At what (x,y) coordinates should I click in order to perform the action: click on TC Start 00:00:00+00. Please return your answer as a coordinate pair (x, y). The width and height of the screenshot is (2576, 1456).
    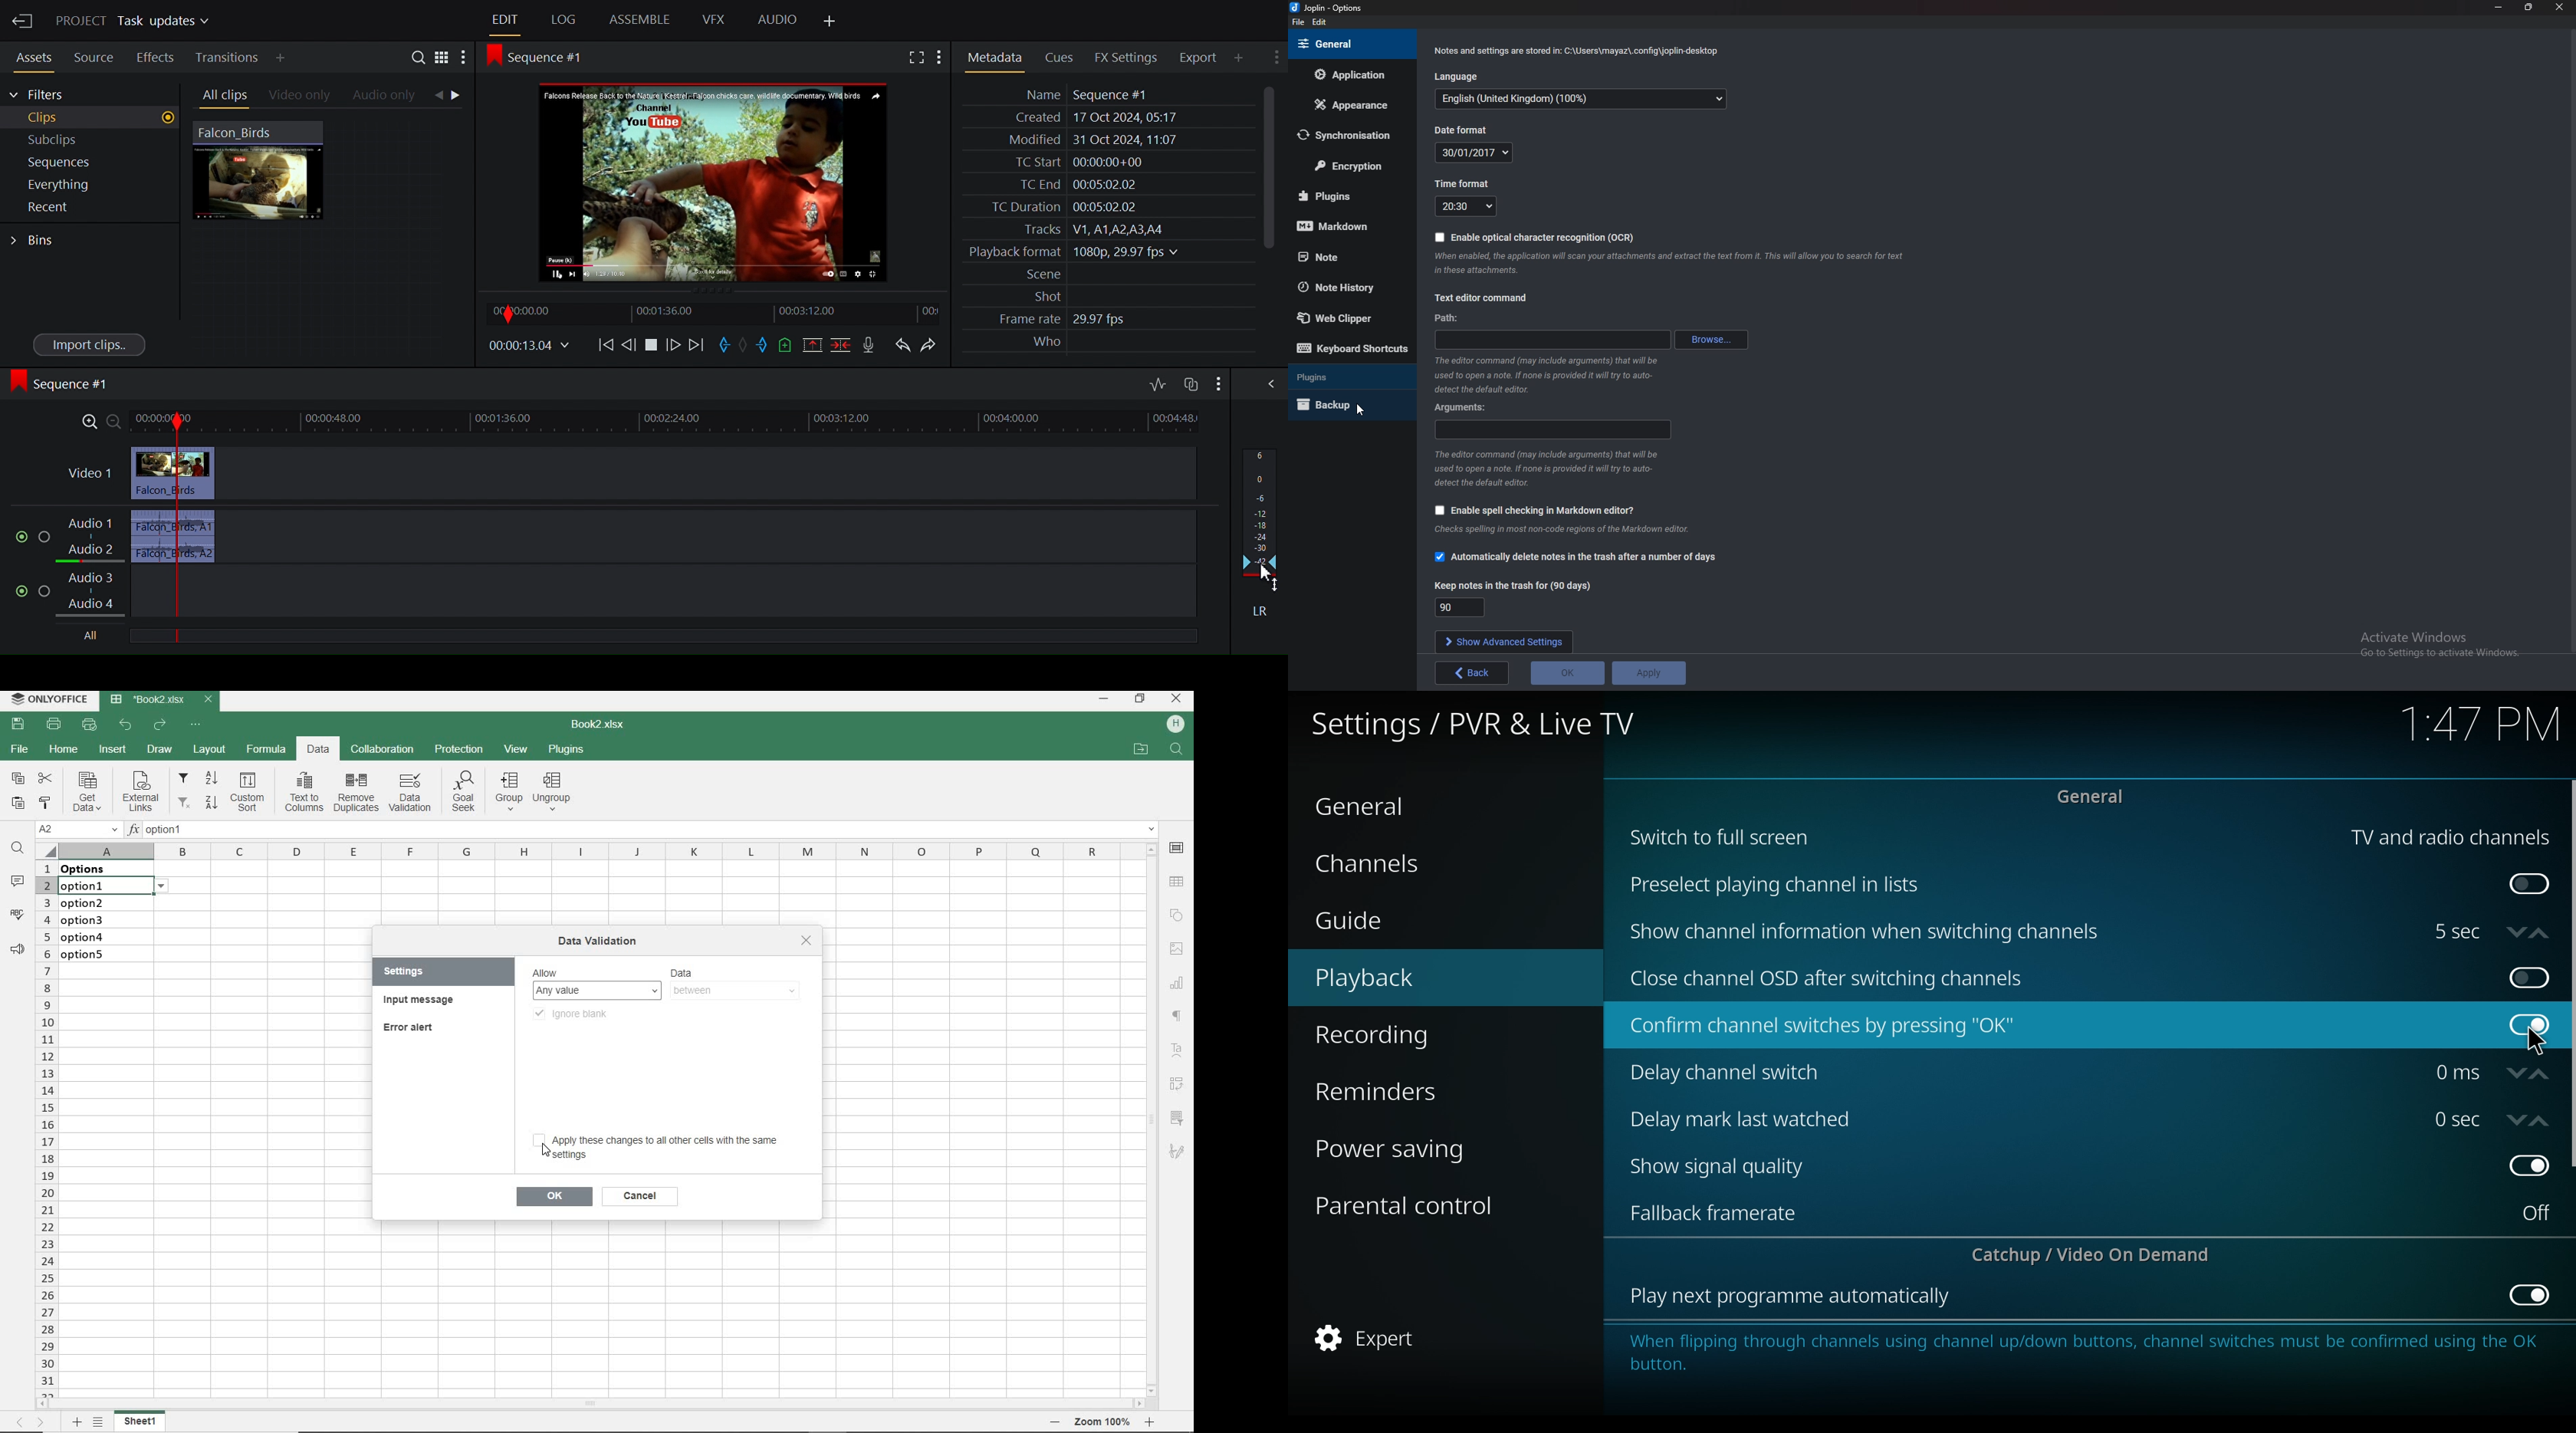
    Looking at the image, I should click on (1074, 162).